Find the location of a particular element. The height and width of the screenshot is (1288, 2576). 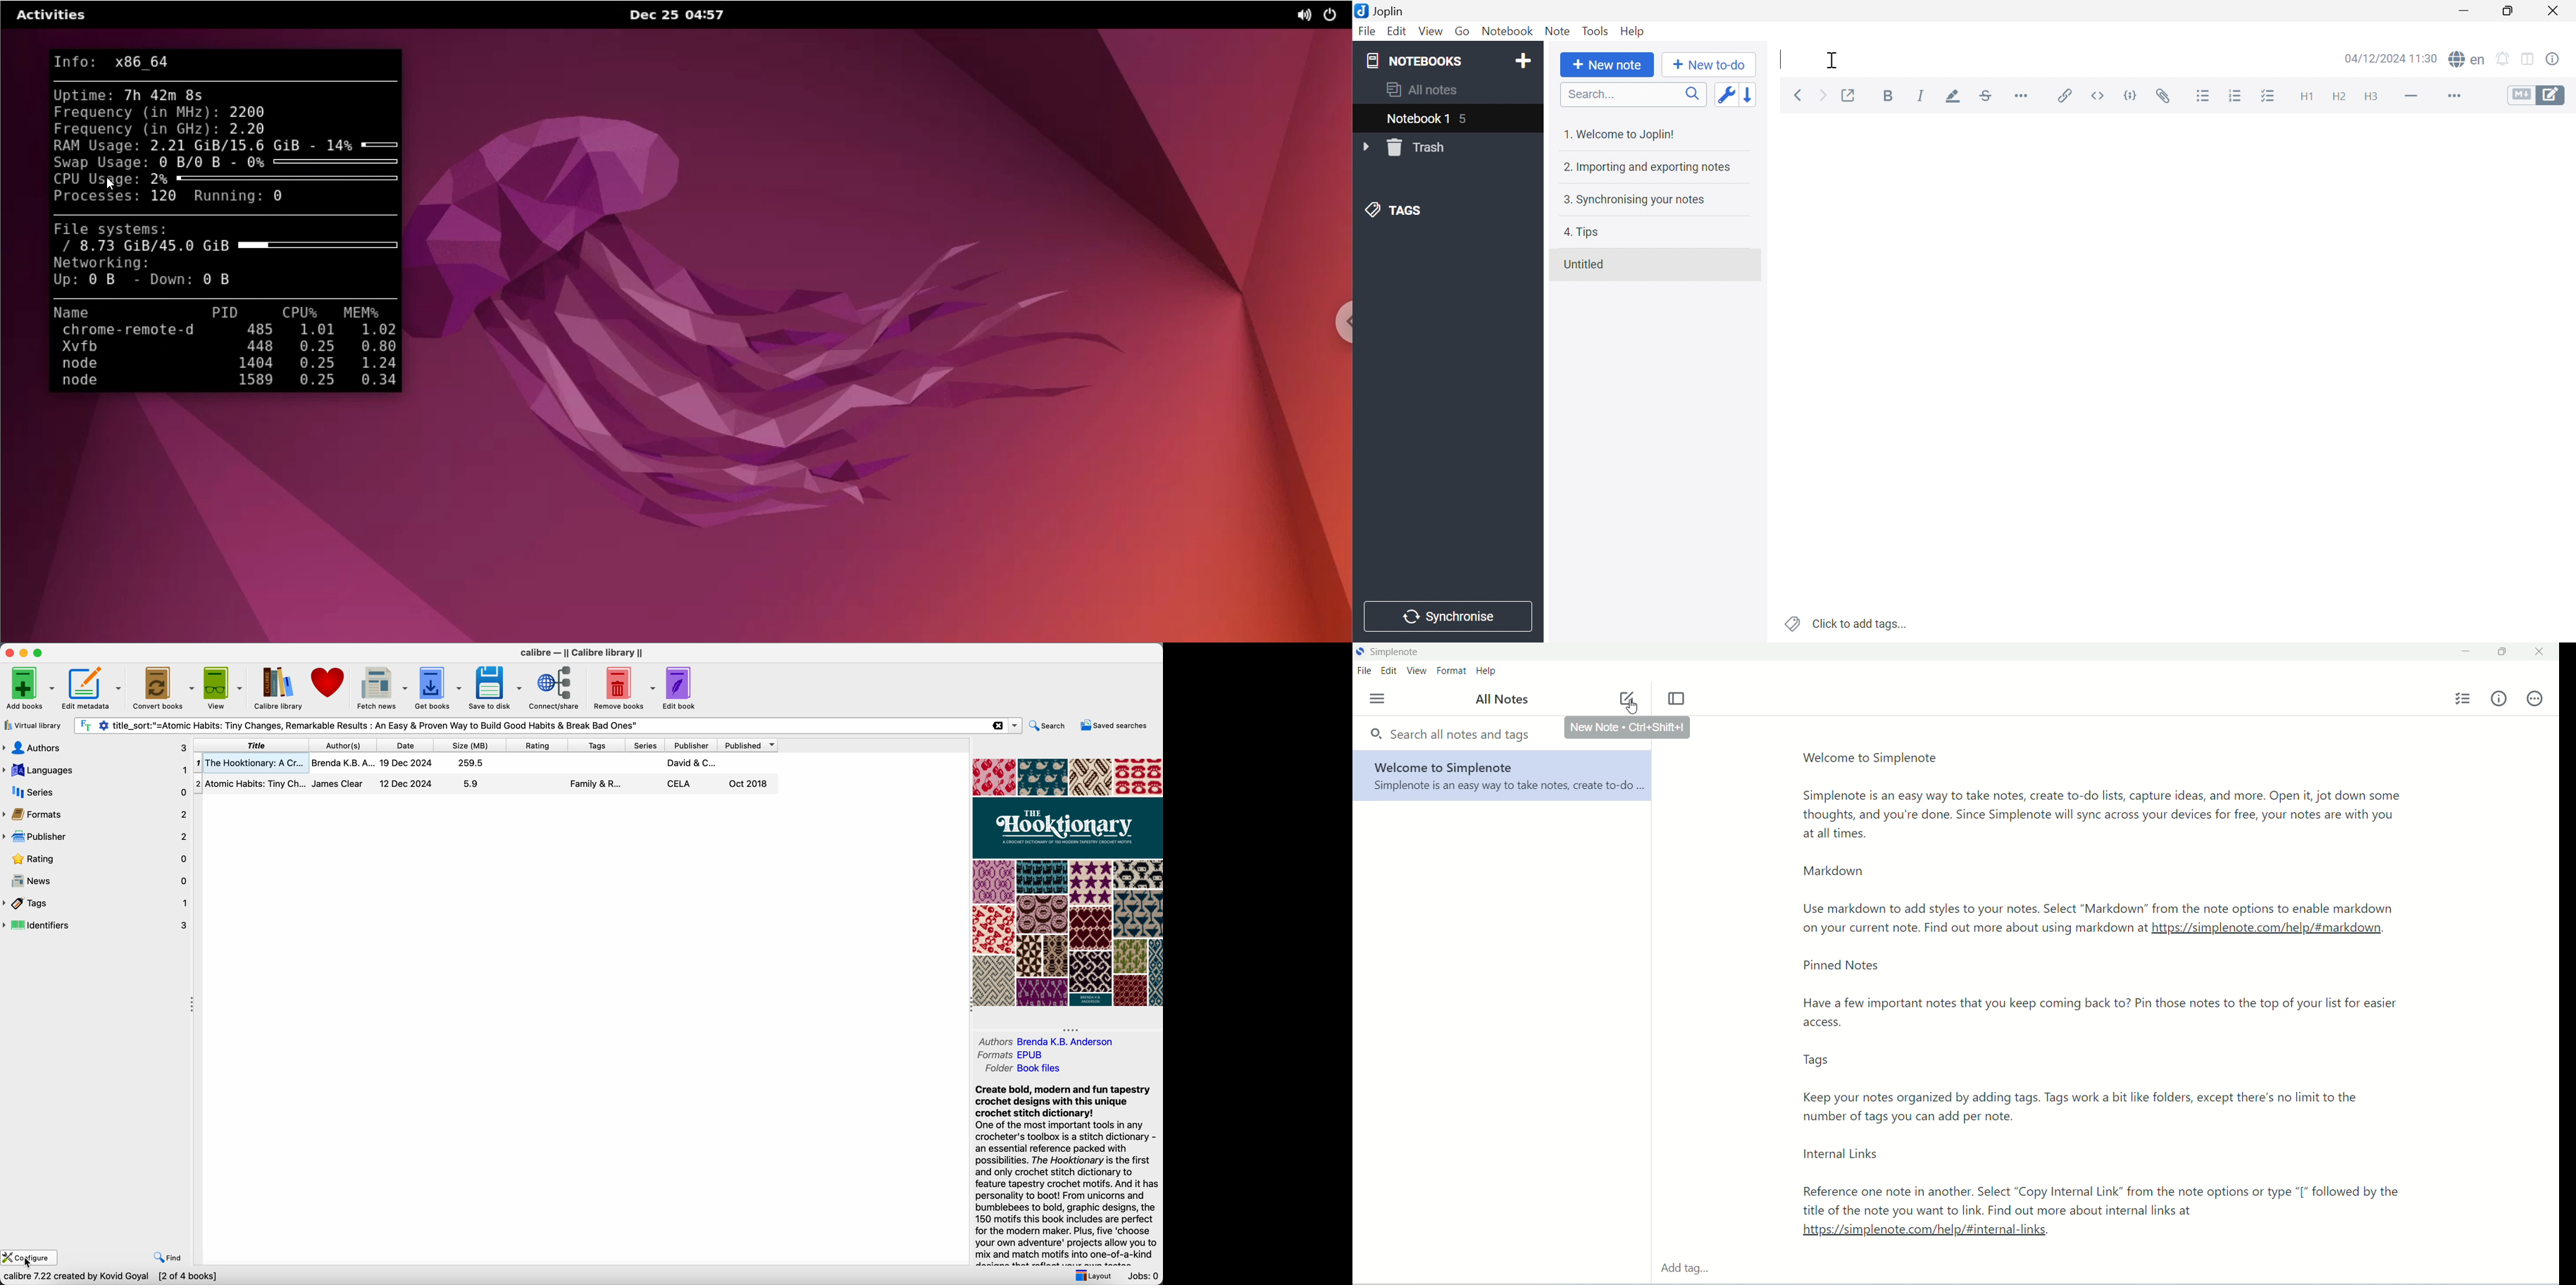

cursor is located at coordinates (1633, 707).